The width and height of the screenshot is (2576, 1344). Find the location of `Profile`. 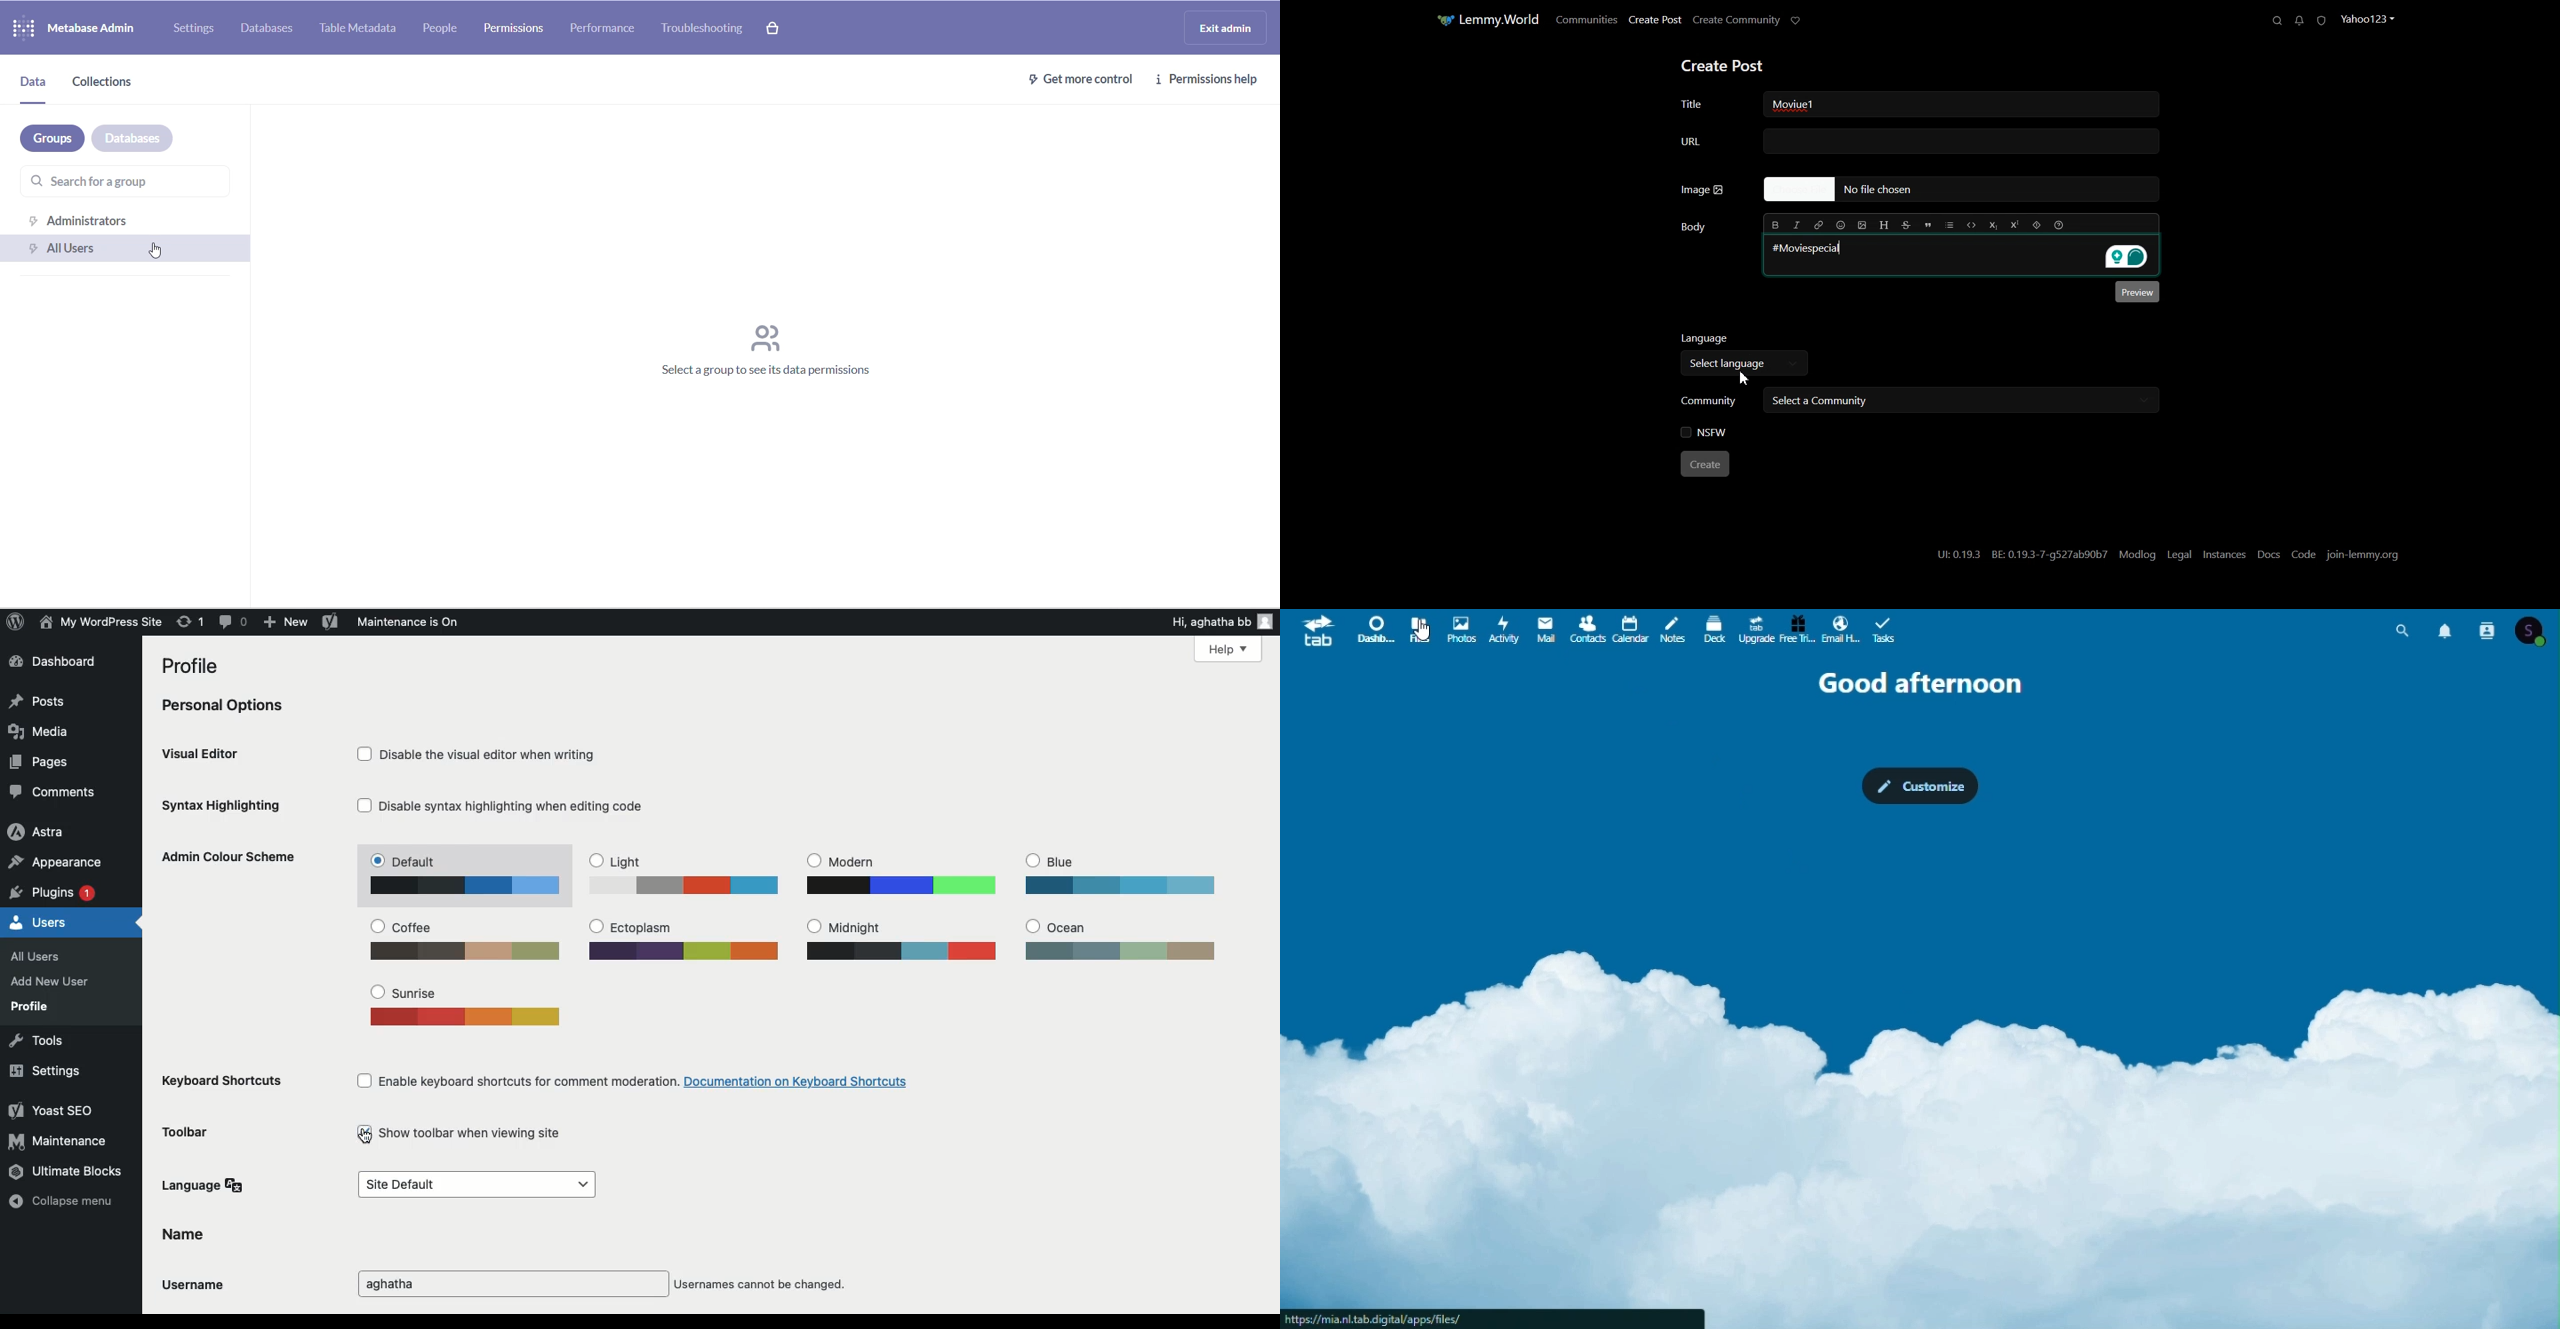

Profile is located at coordinates (2371, 19).